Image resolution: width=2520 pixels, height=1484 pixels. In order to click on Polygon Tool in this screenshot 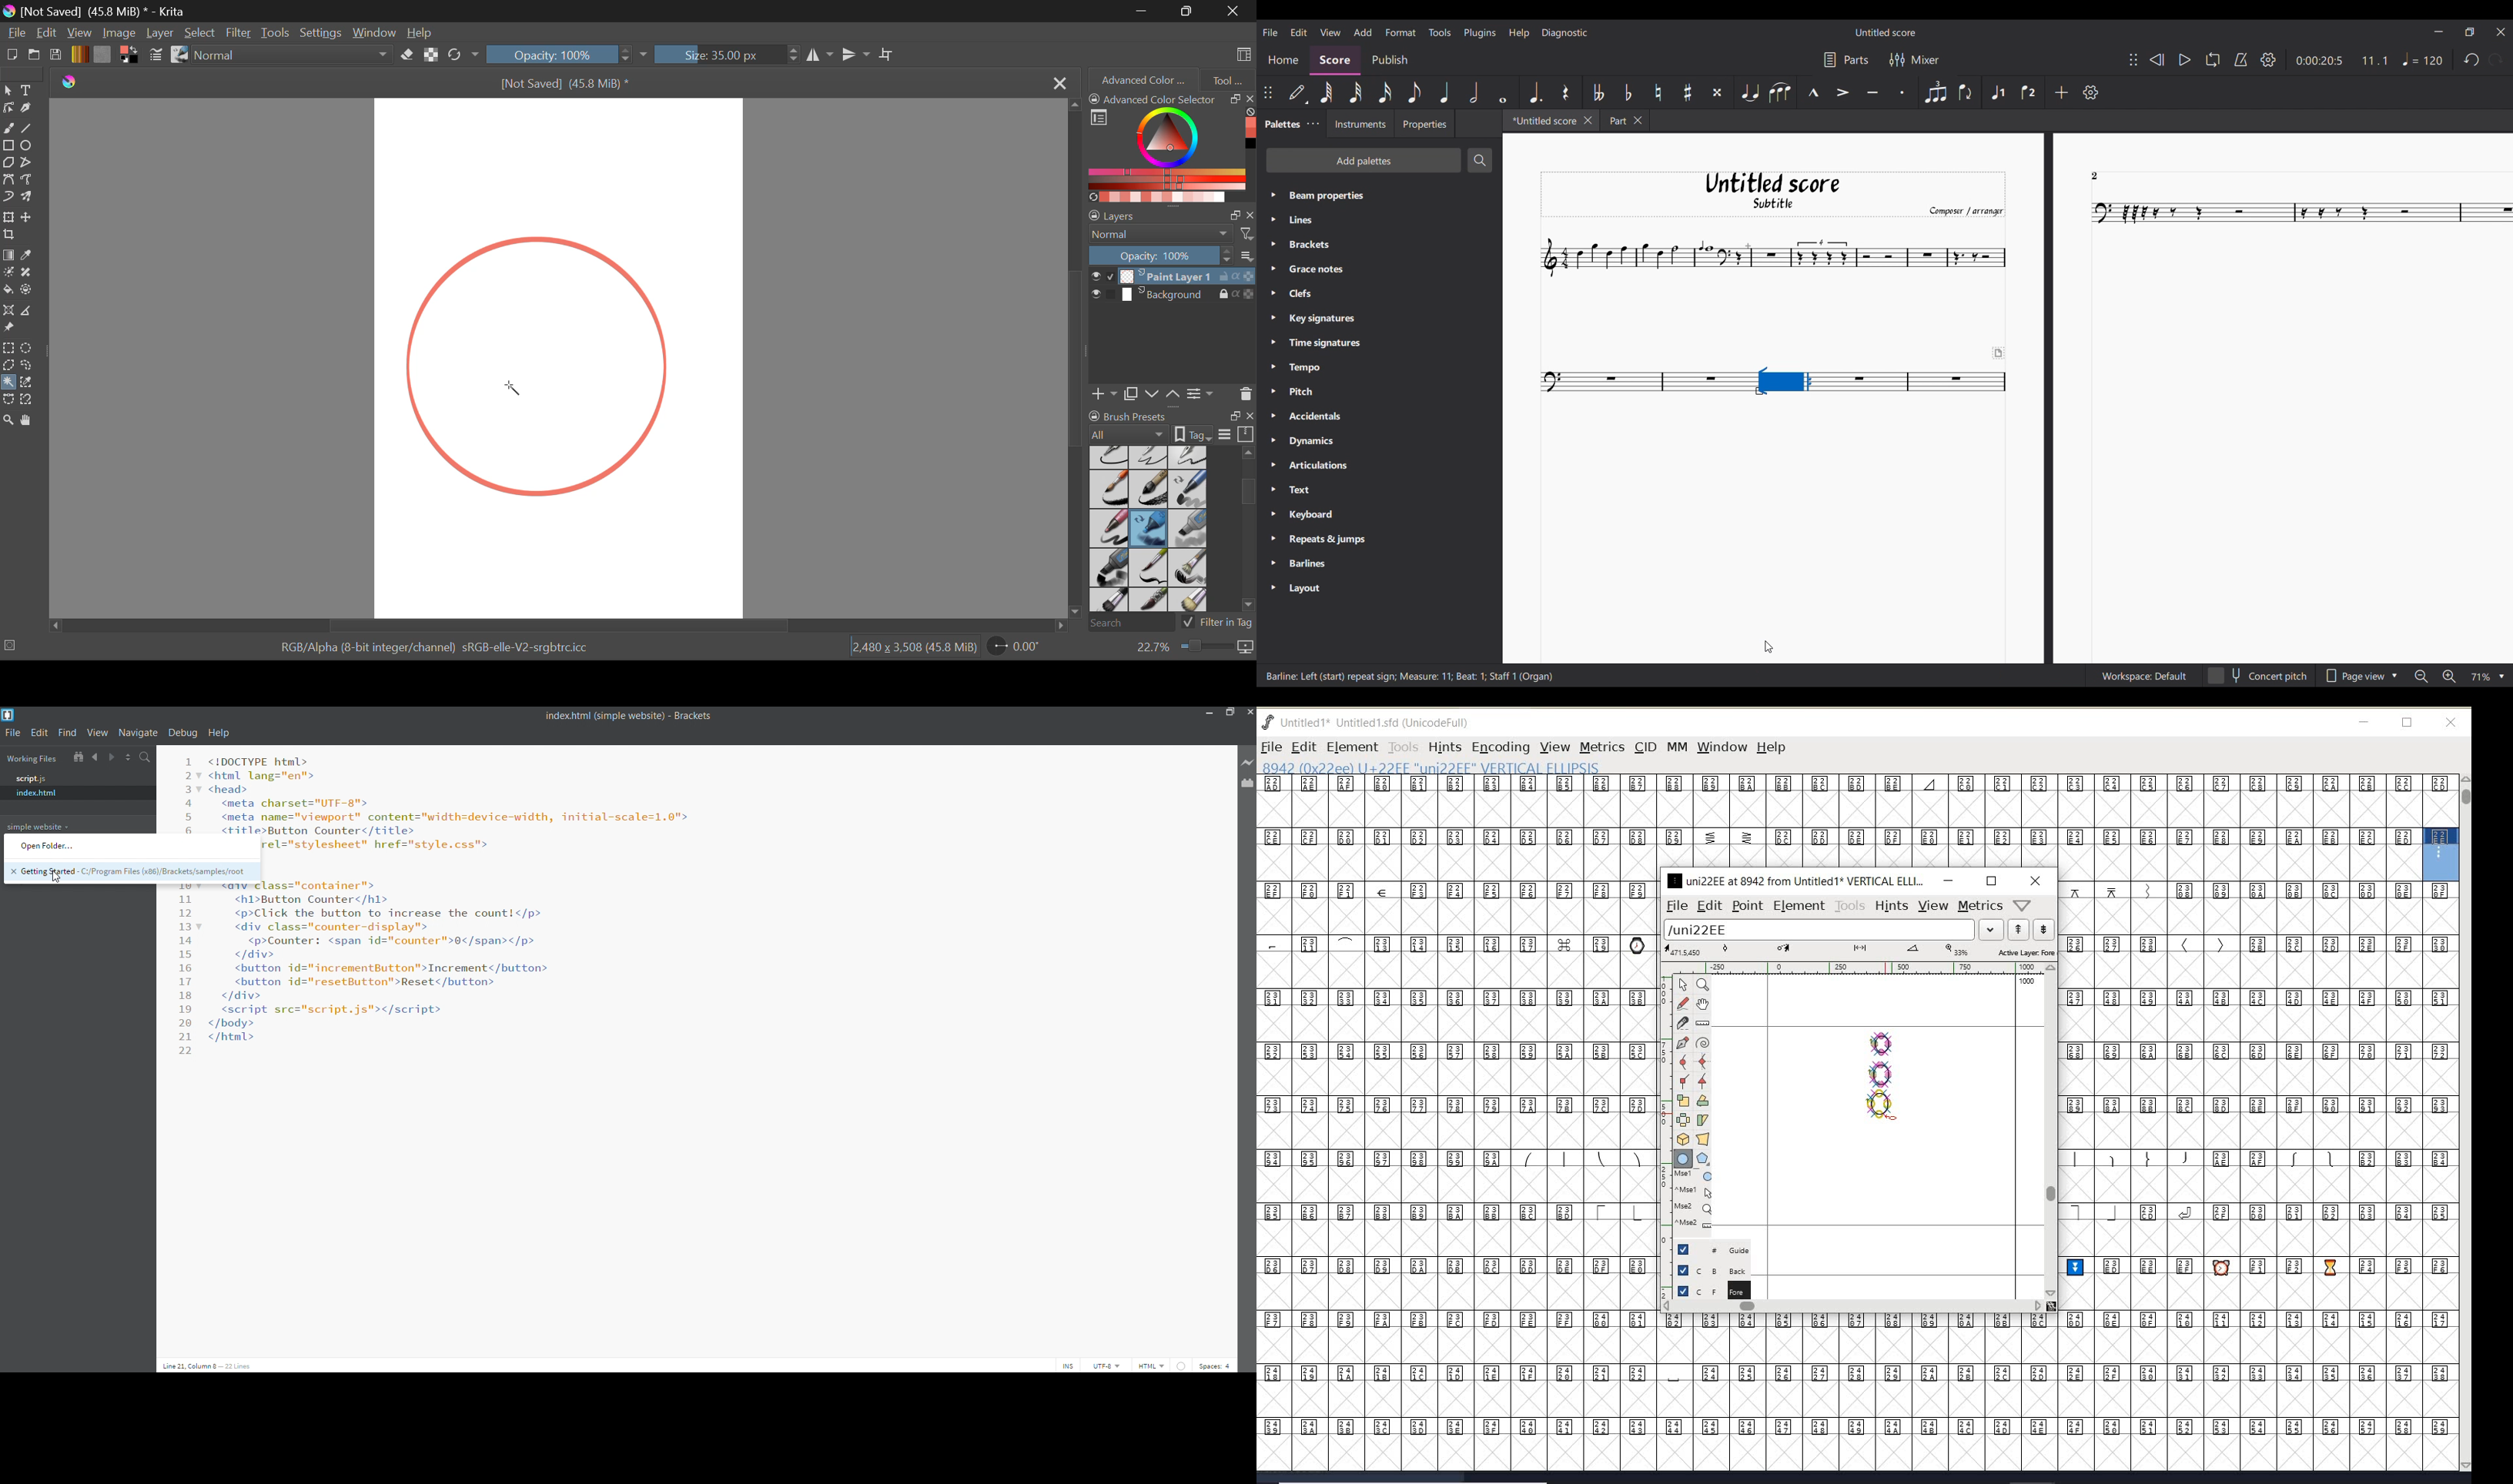, I will do `click(8, 163)`.